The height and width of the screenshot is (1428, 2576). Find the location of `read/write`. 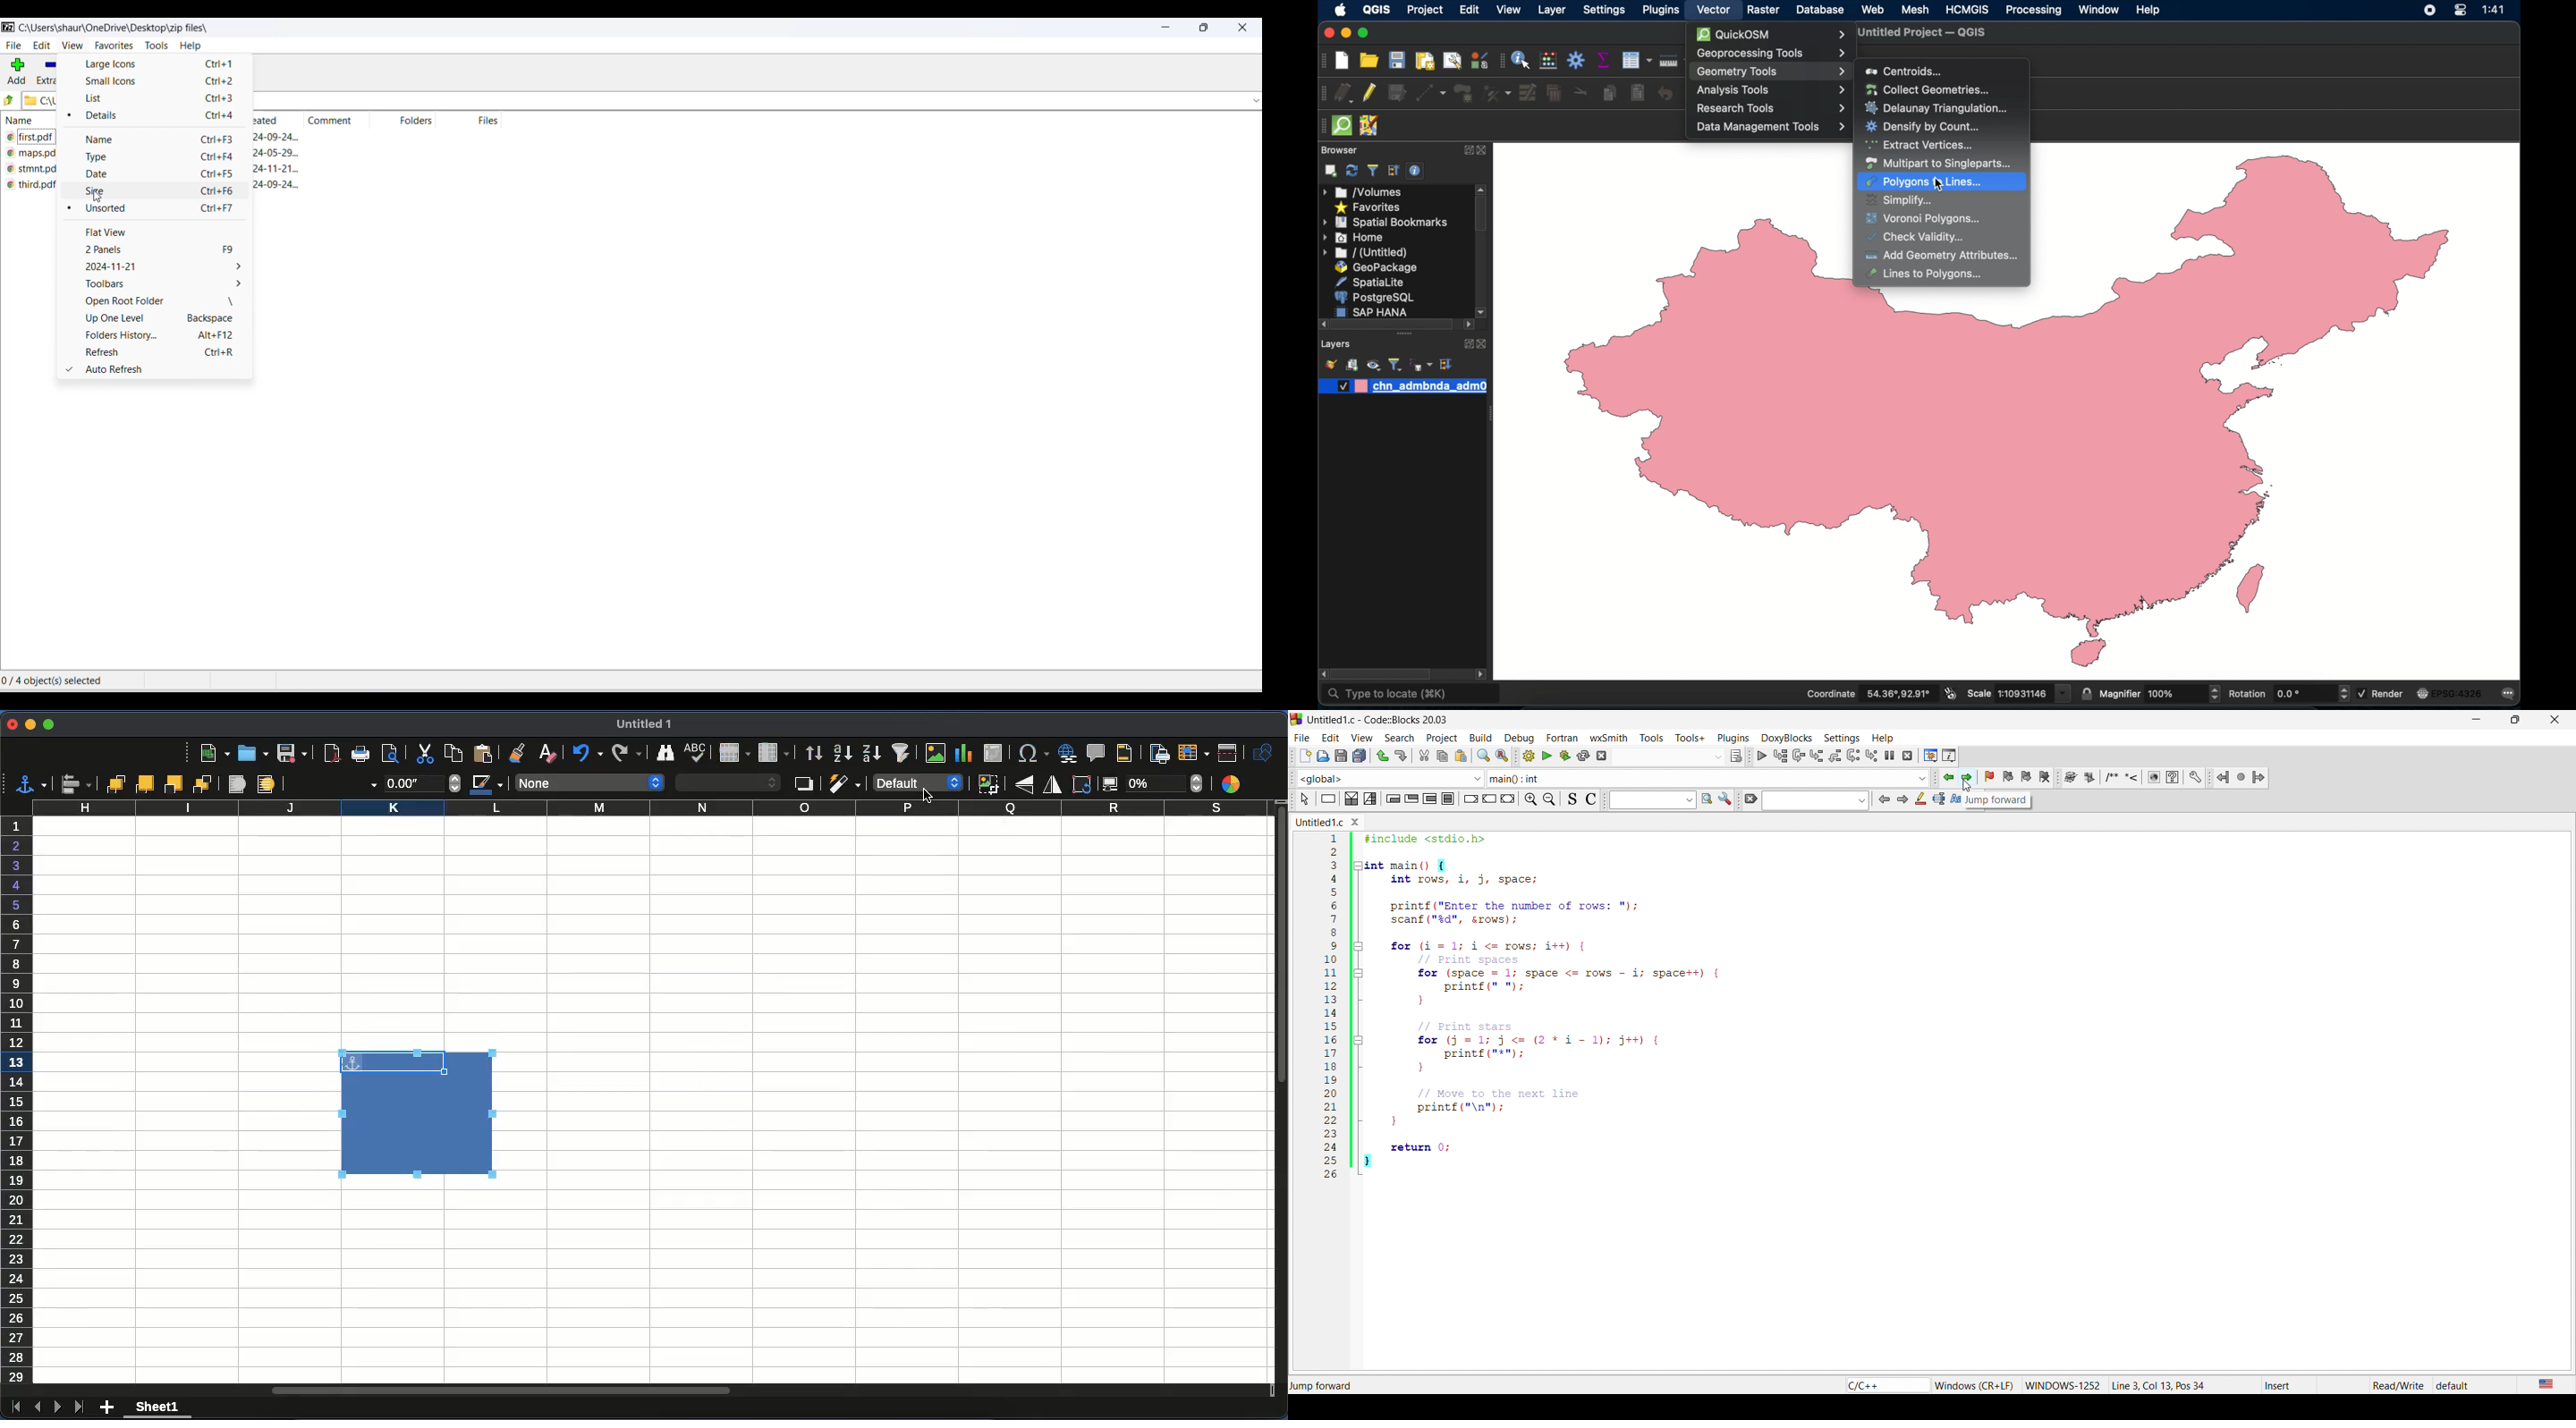

read/write is located at coordinates (2383, 1383).